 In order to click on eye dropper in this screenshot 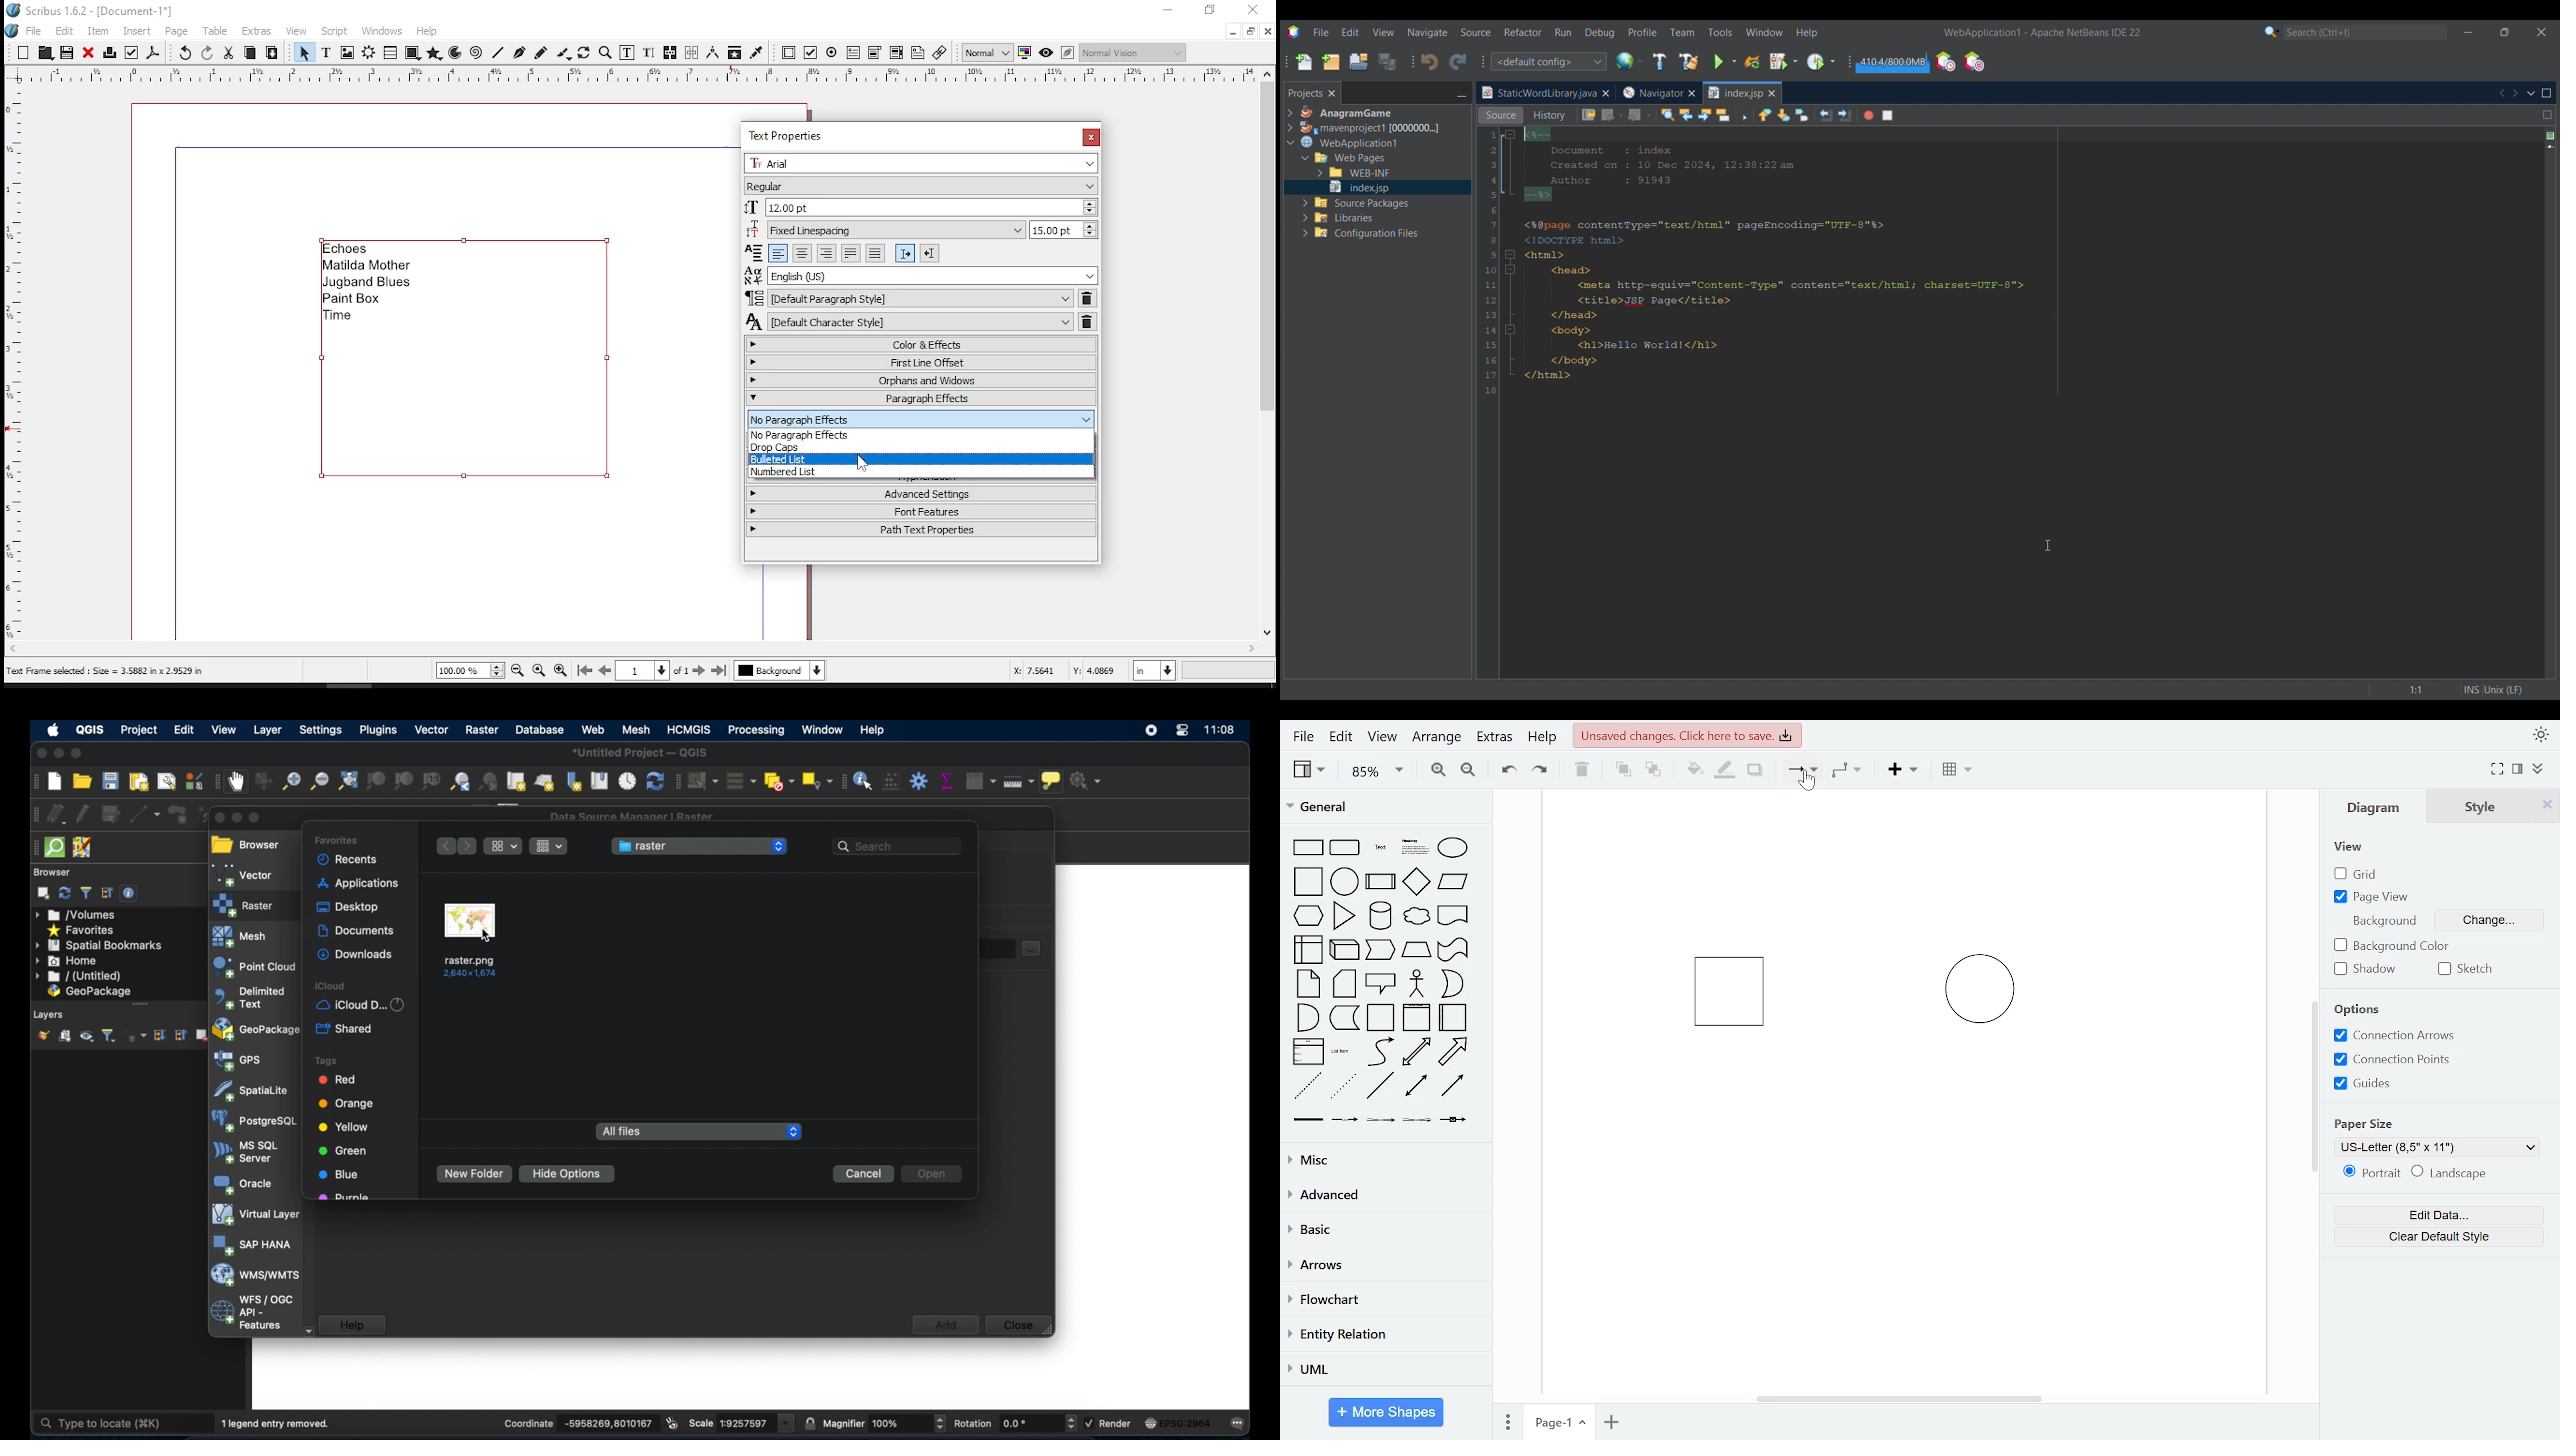, I will do `click(756, 52)`.